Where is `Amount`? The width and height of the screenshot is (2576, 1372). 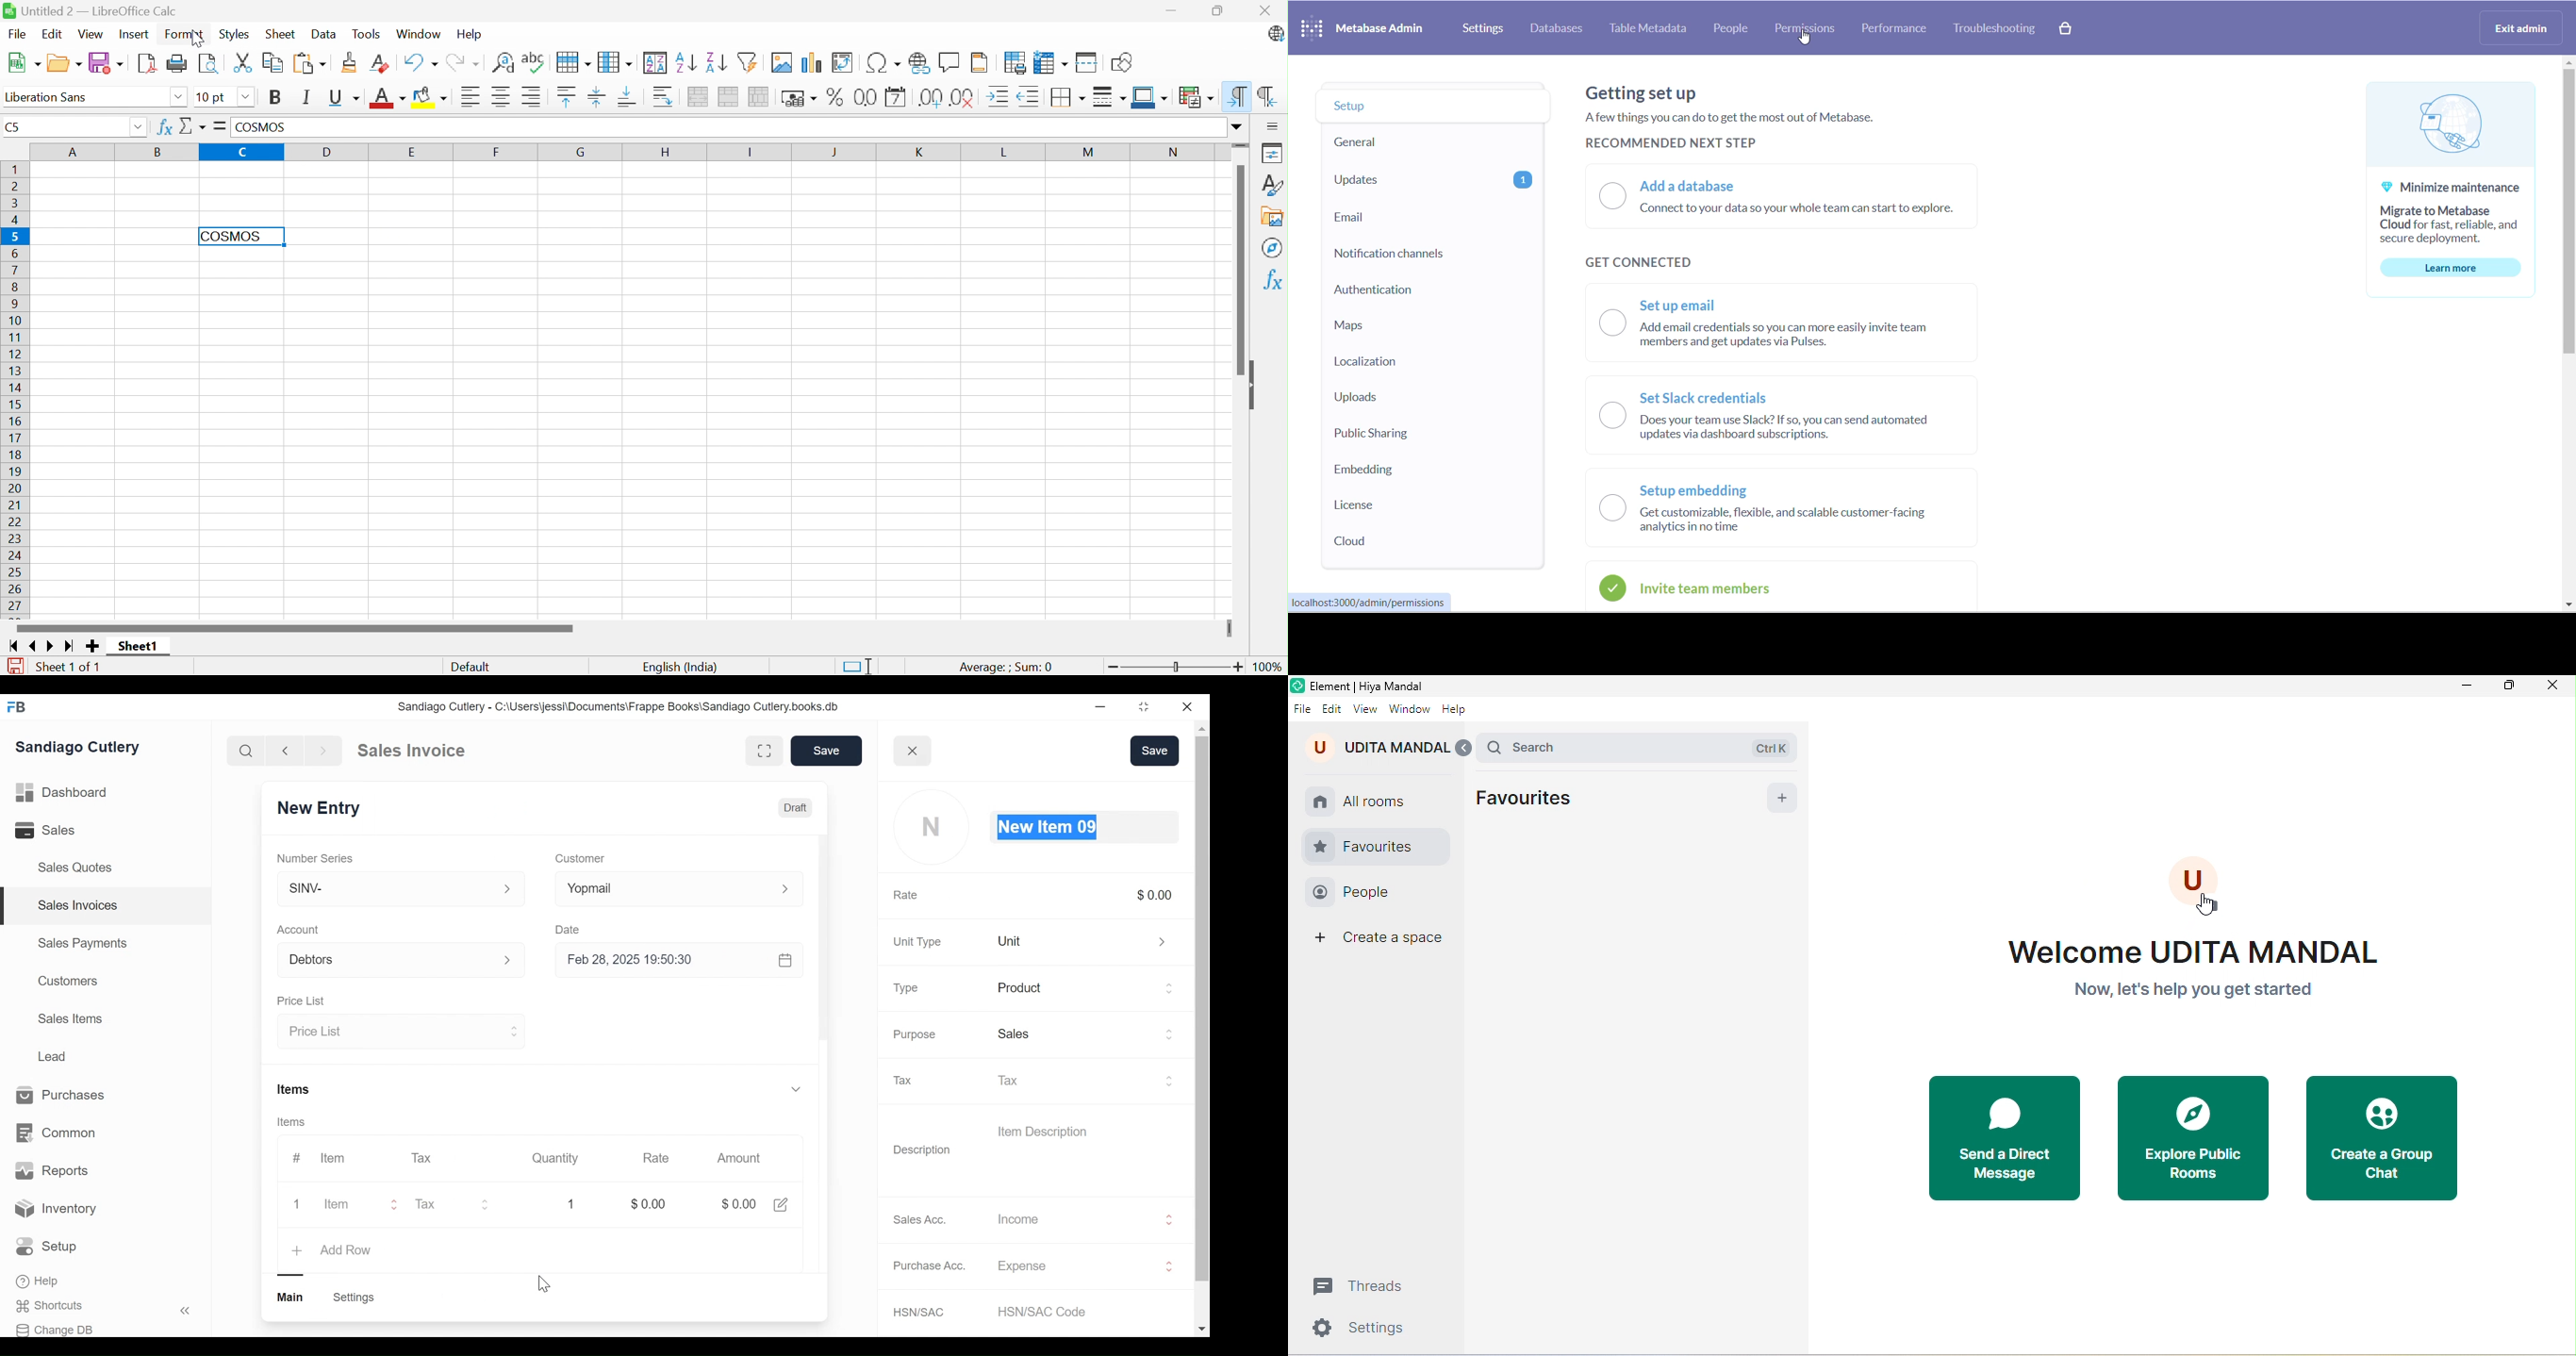
Amount is located at coordinates (738, 1159).